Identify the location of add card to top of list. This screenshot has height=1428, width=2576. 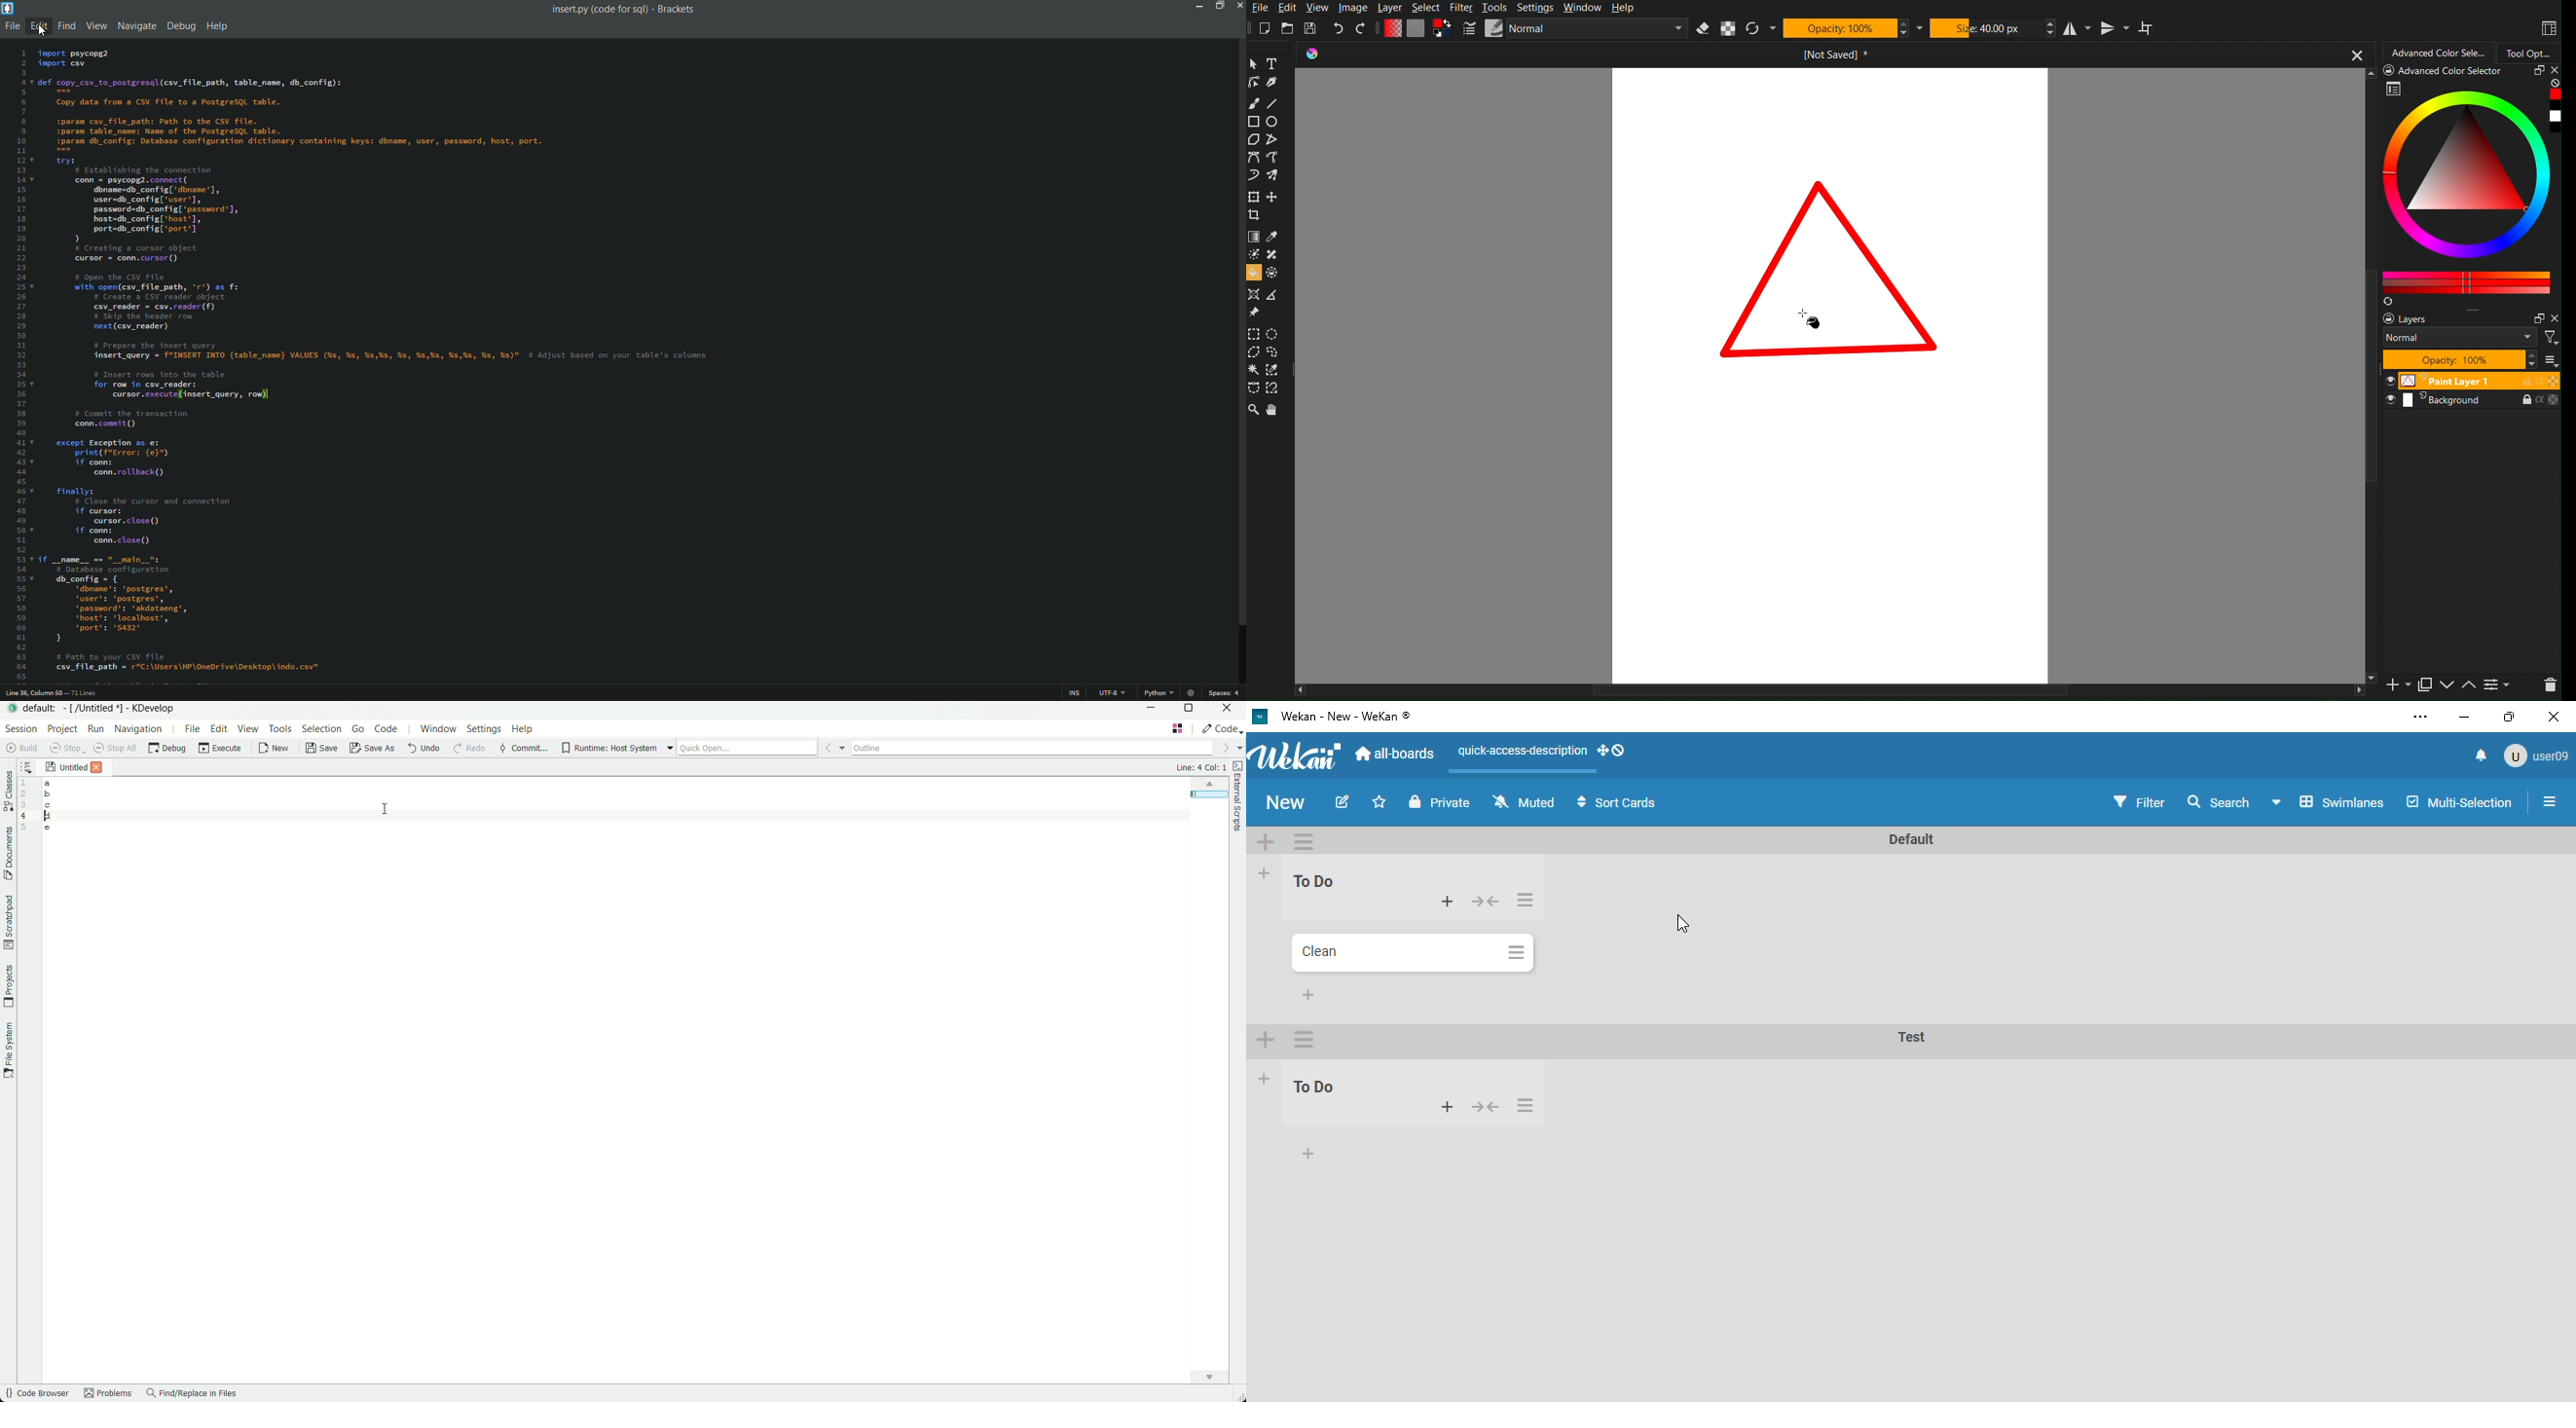
(1448, 1107).